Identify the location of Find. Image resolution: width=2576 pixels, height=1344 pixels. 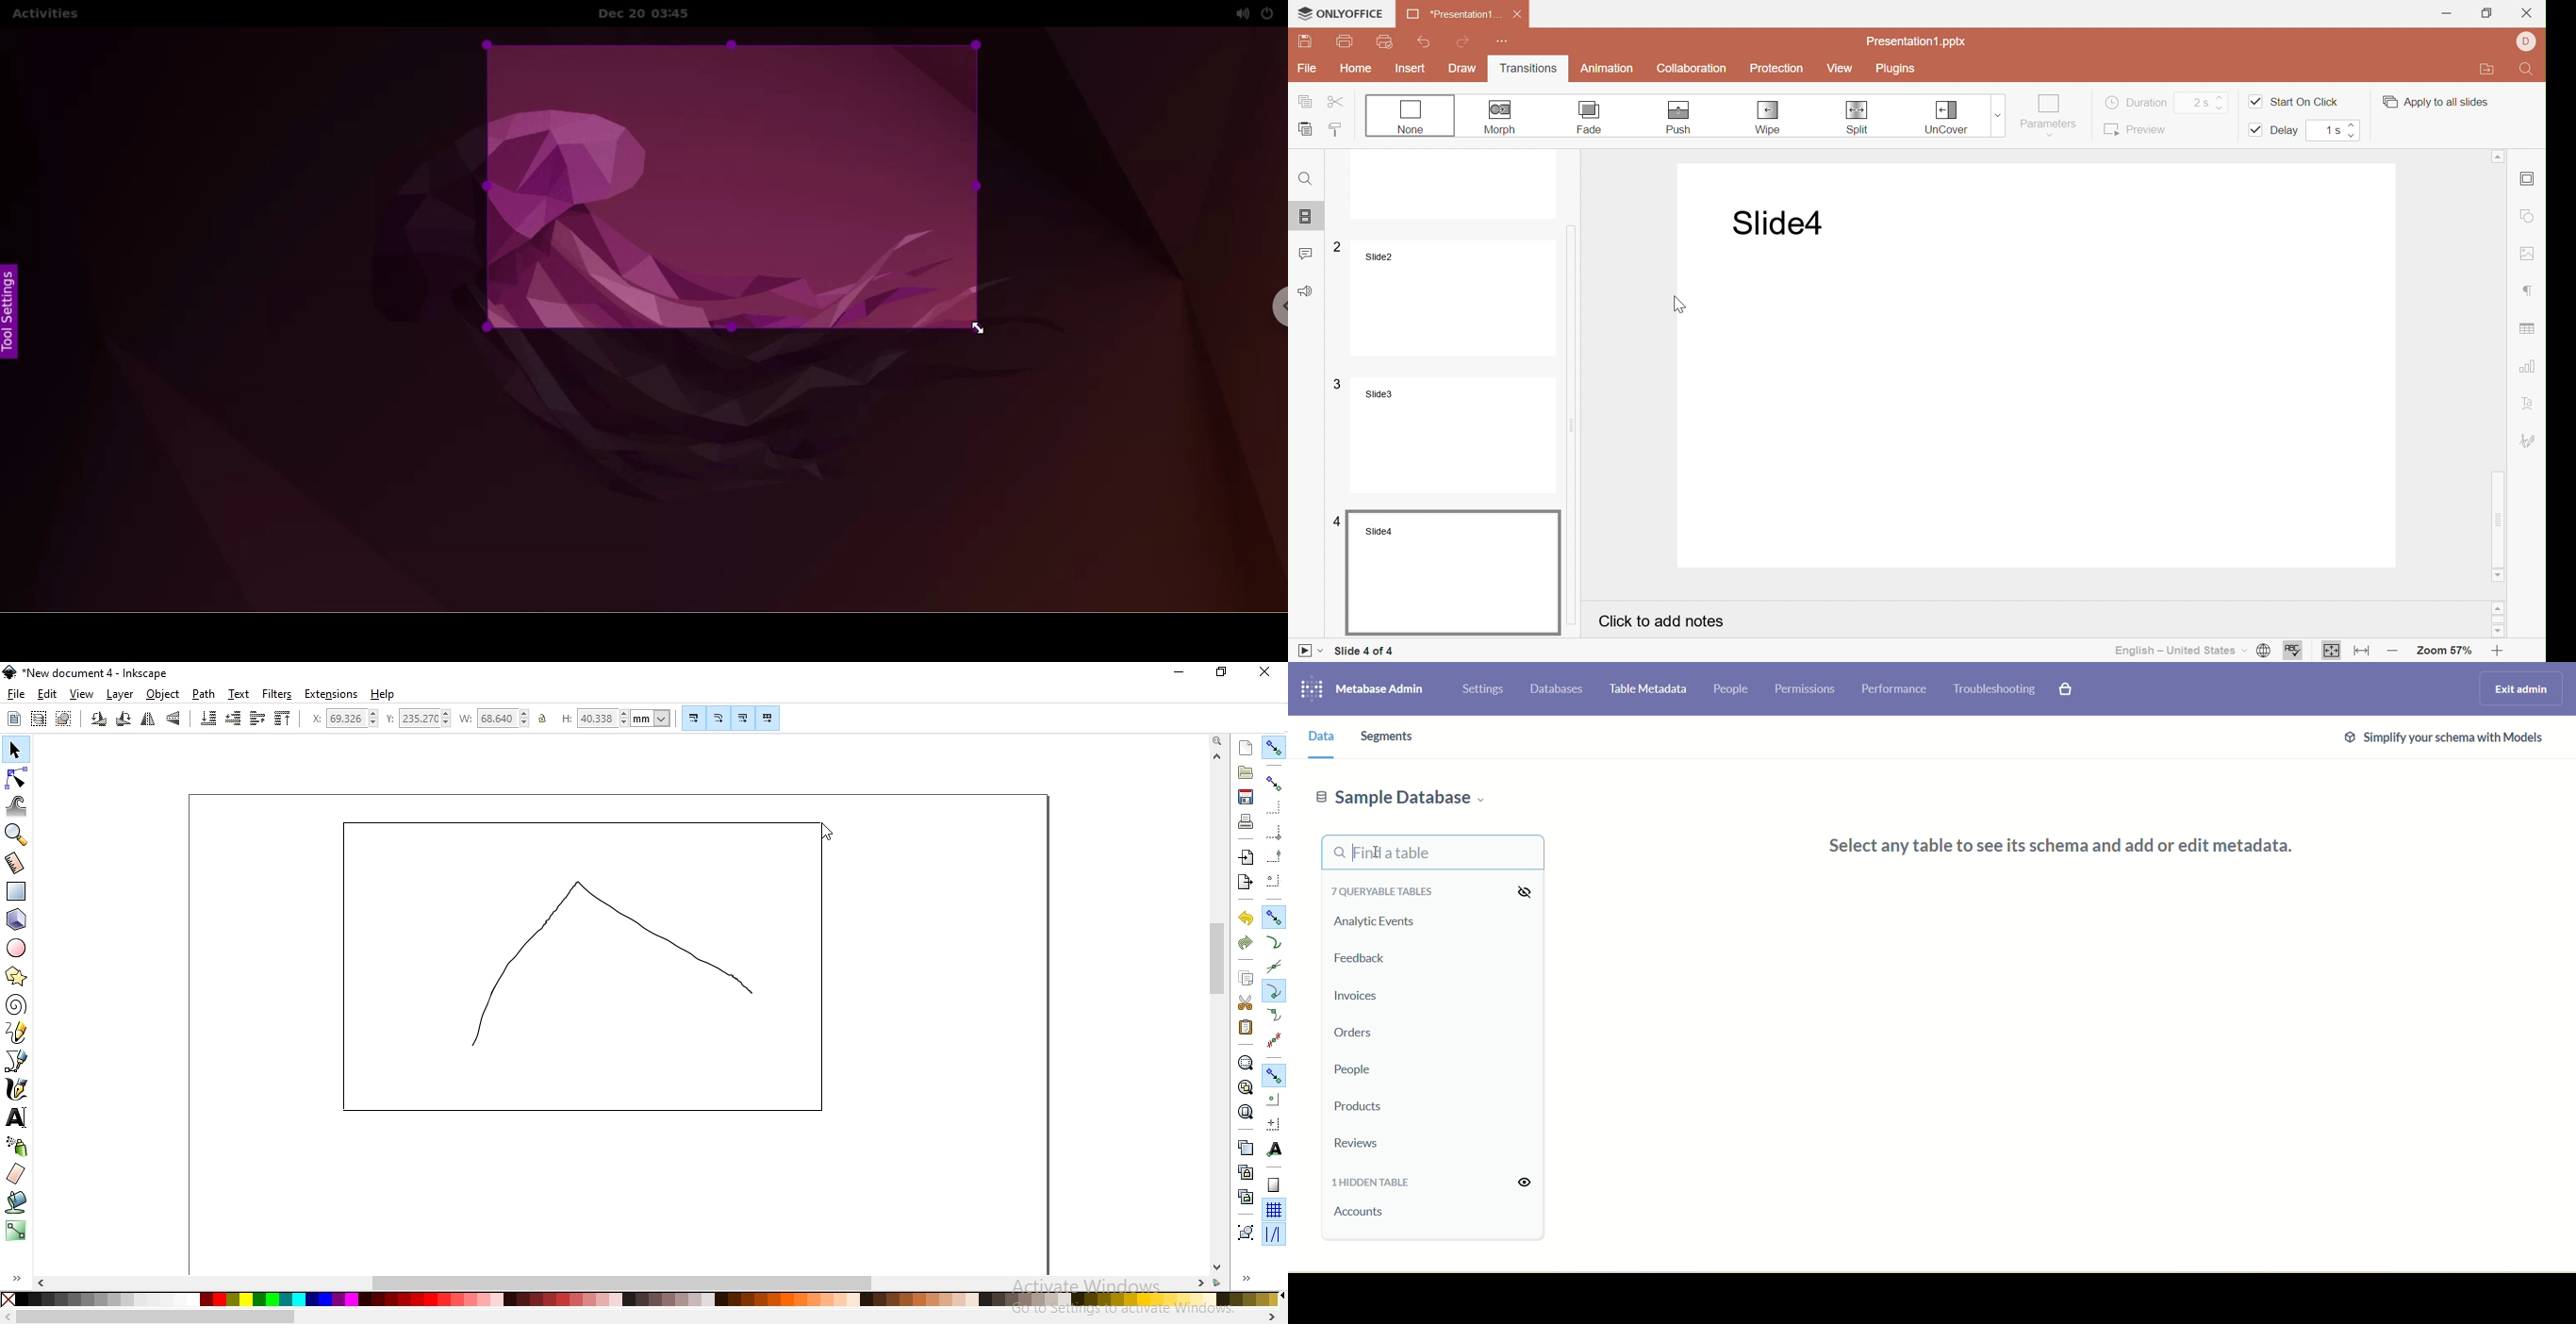
(1306, 183).